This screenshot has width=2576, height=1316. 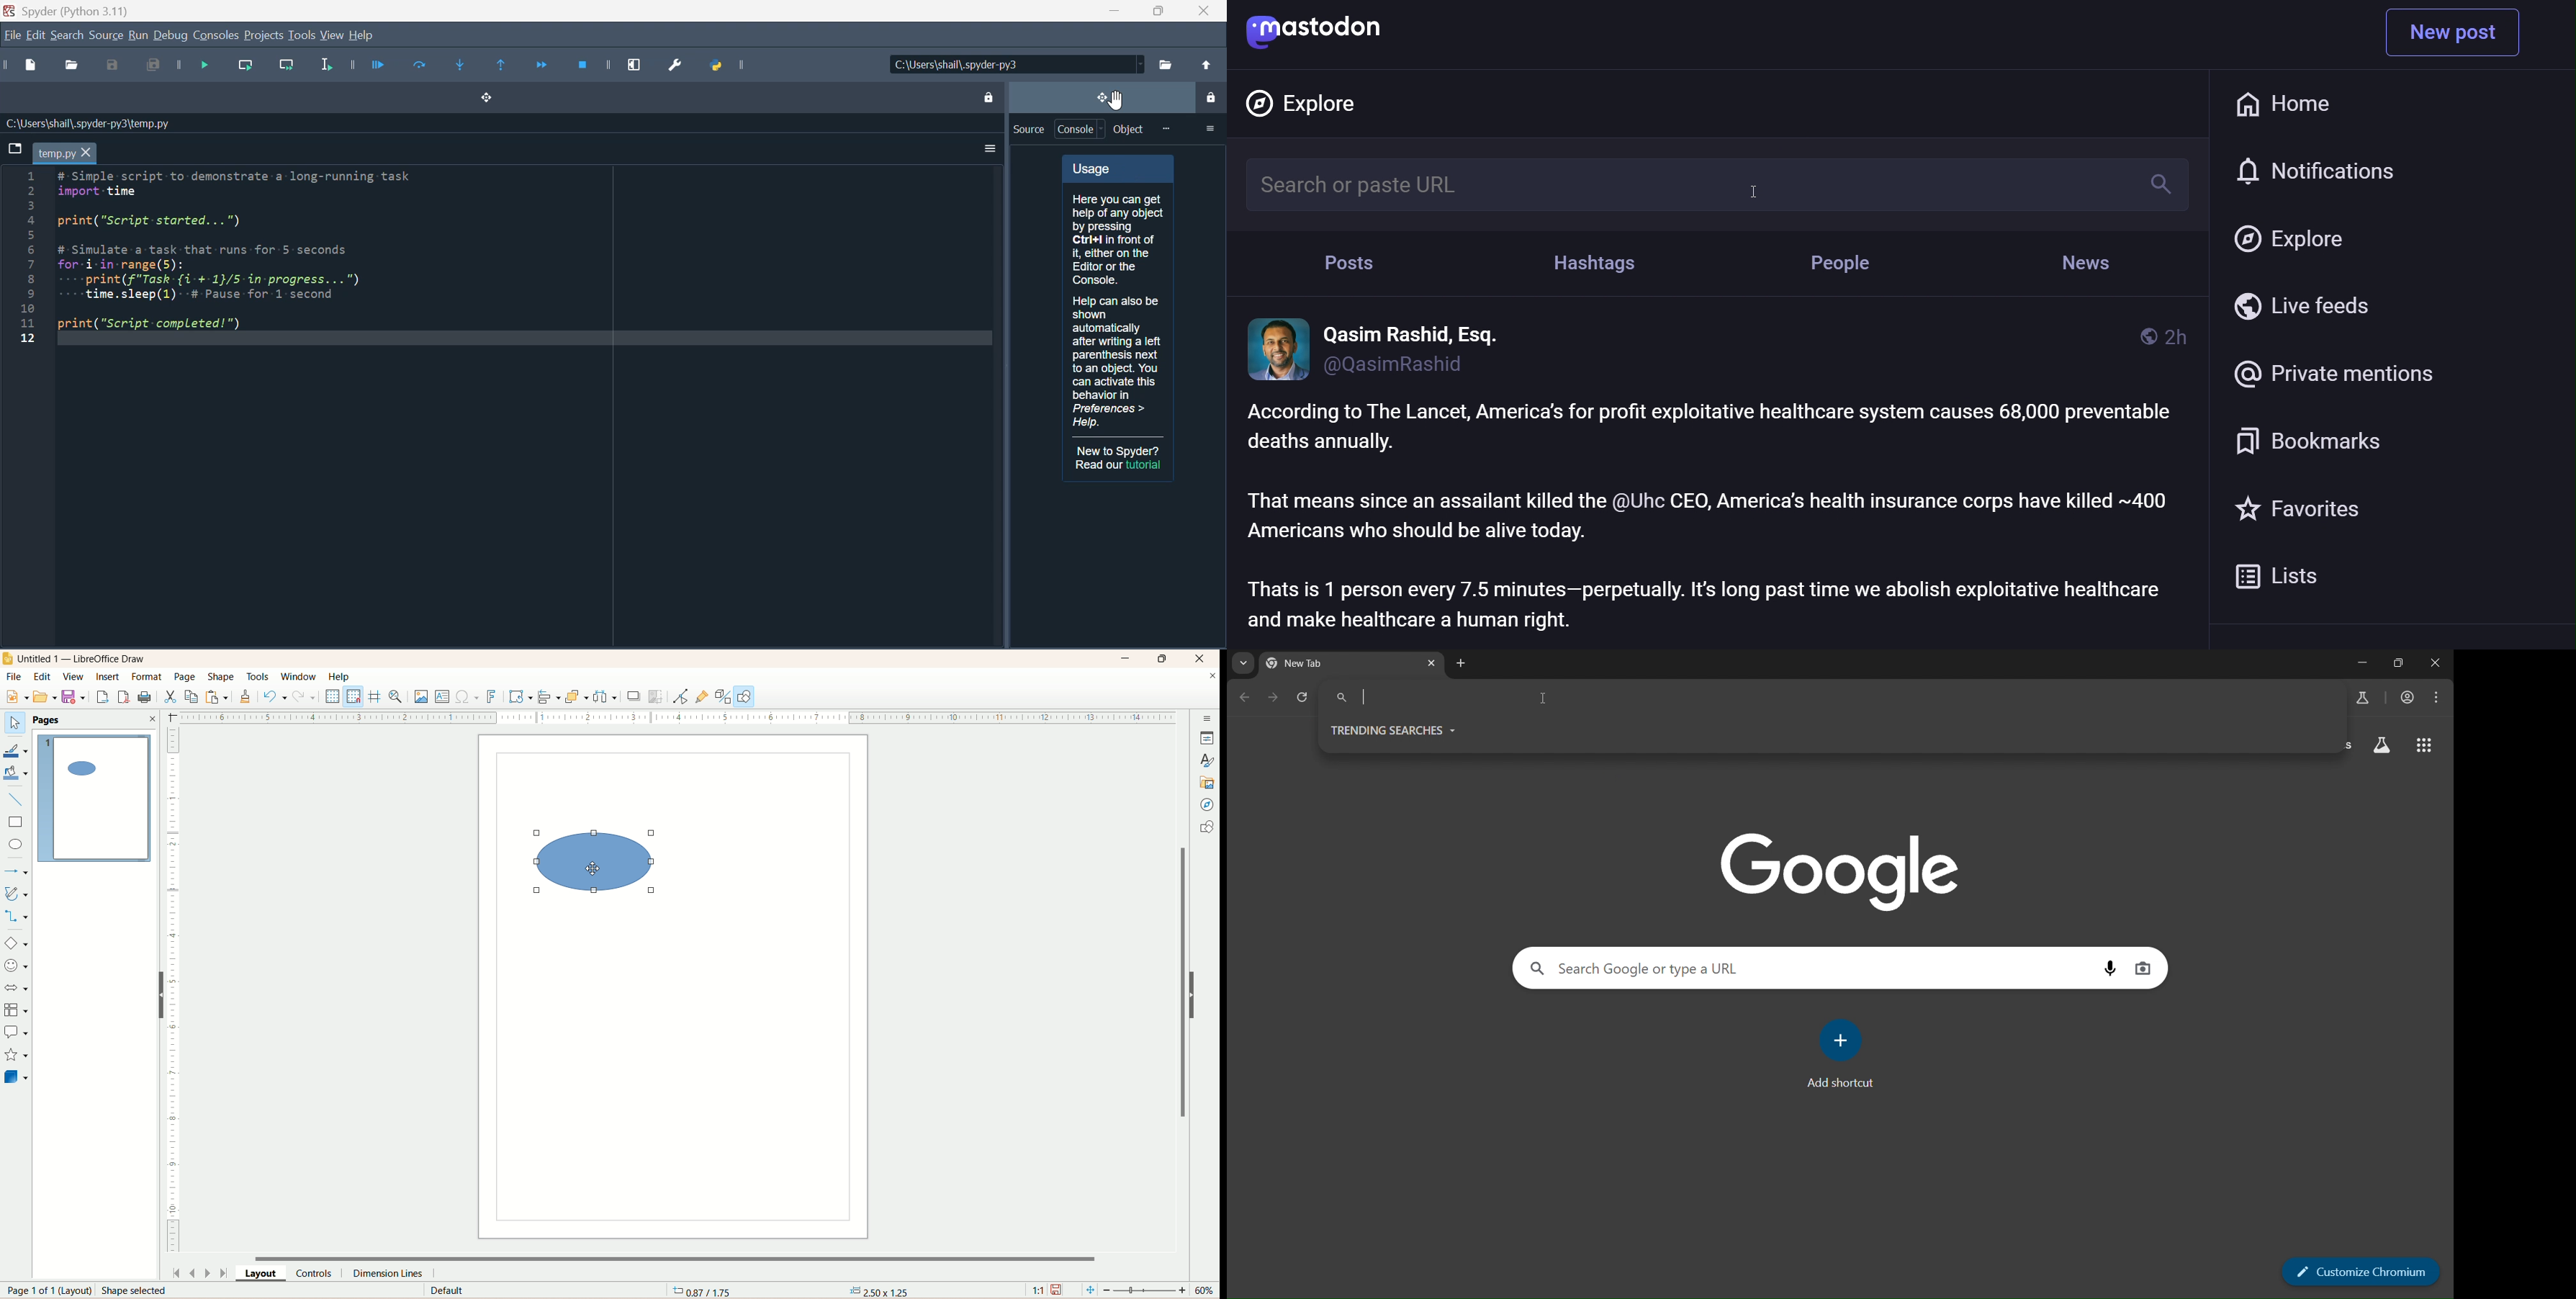 What do you see at coordinates (188, 676) in the screenshot?
I see `page` at bounding box center [188, 676].